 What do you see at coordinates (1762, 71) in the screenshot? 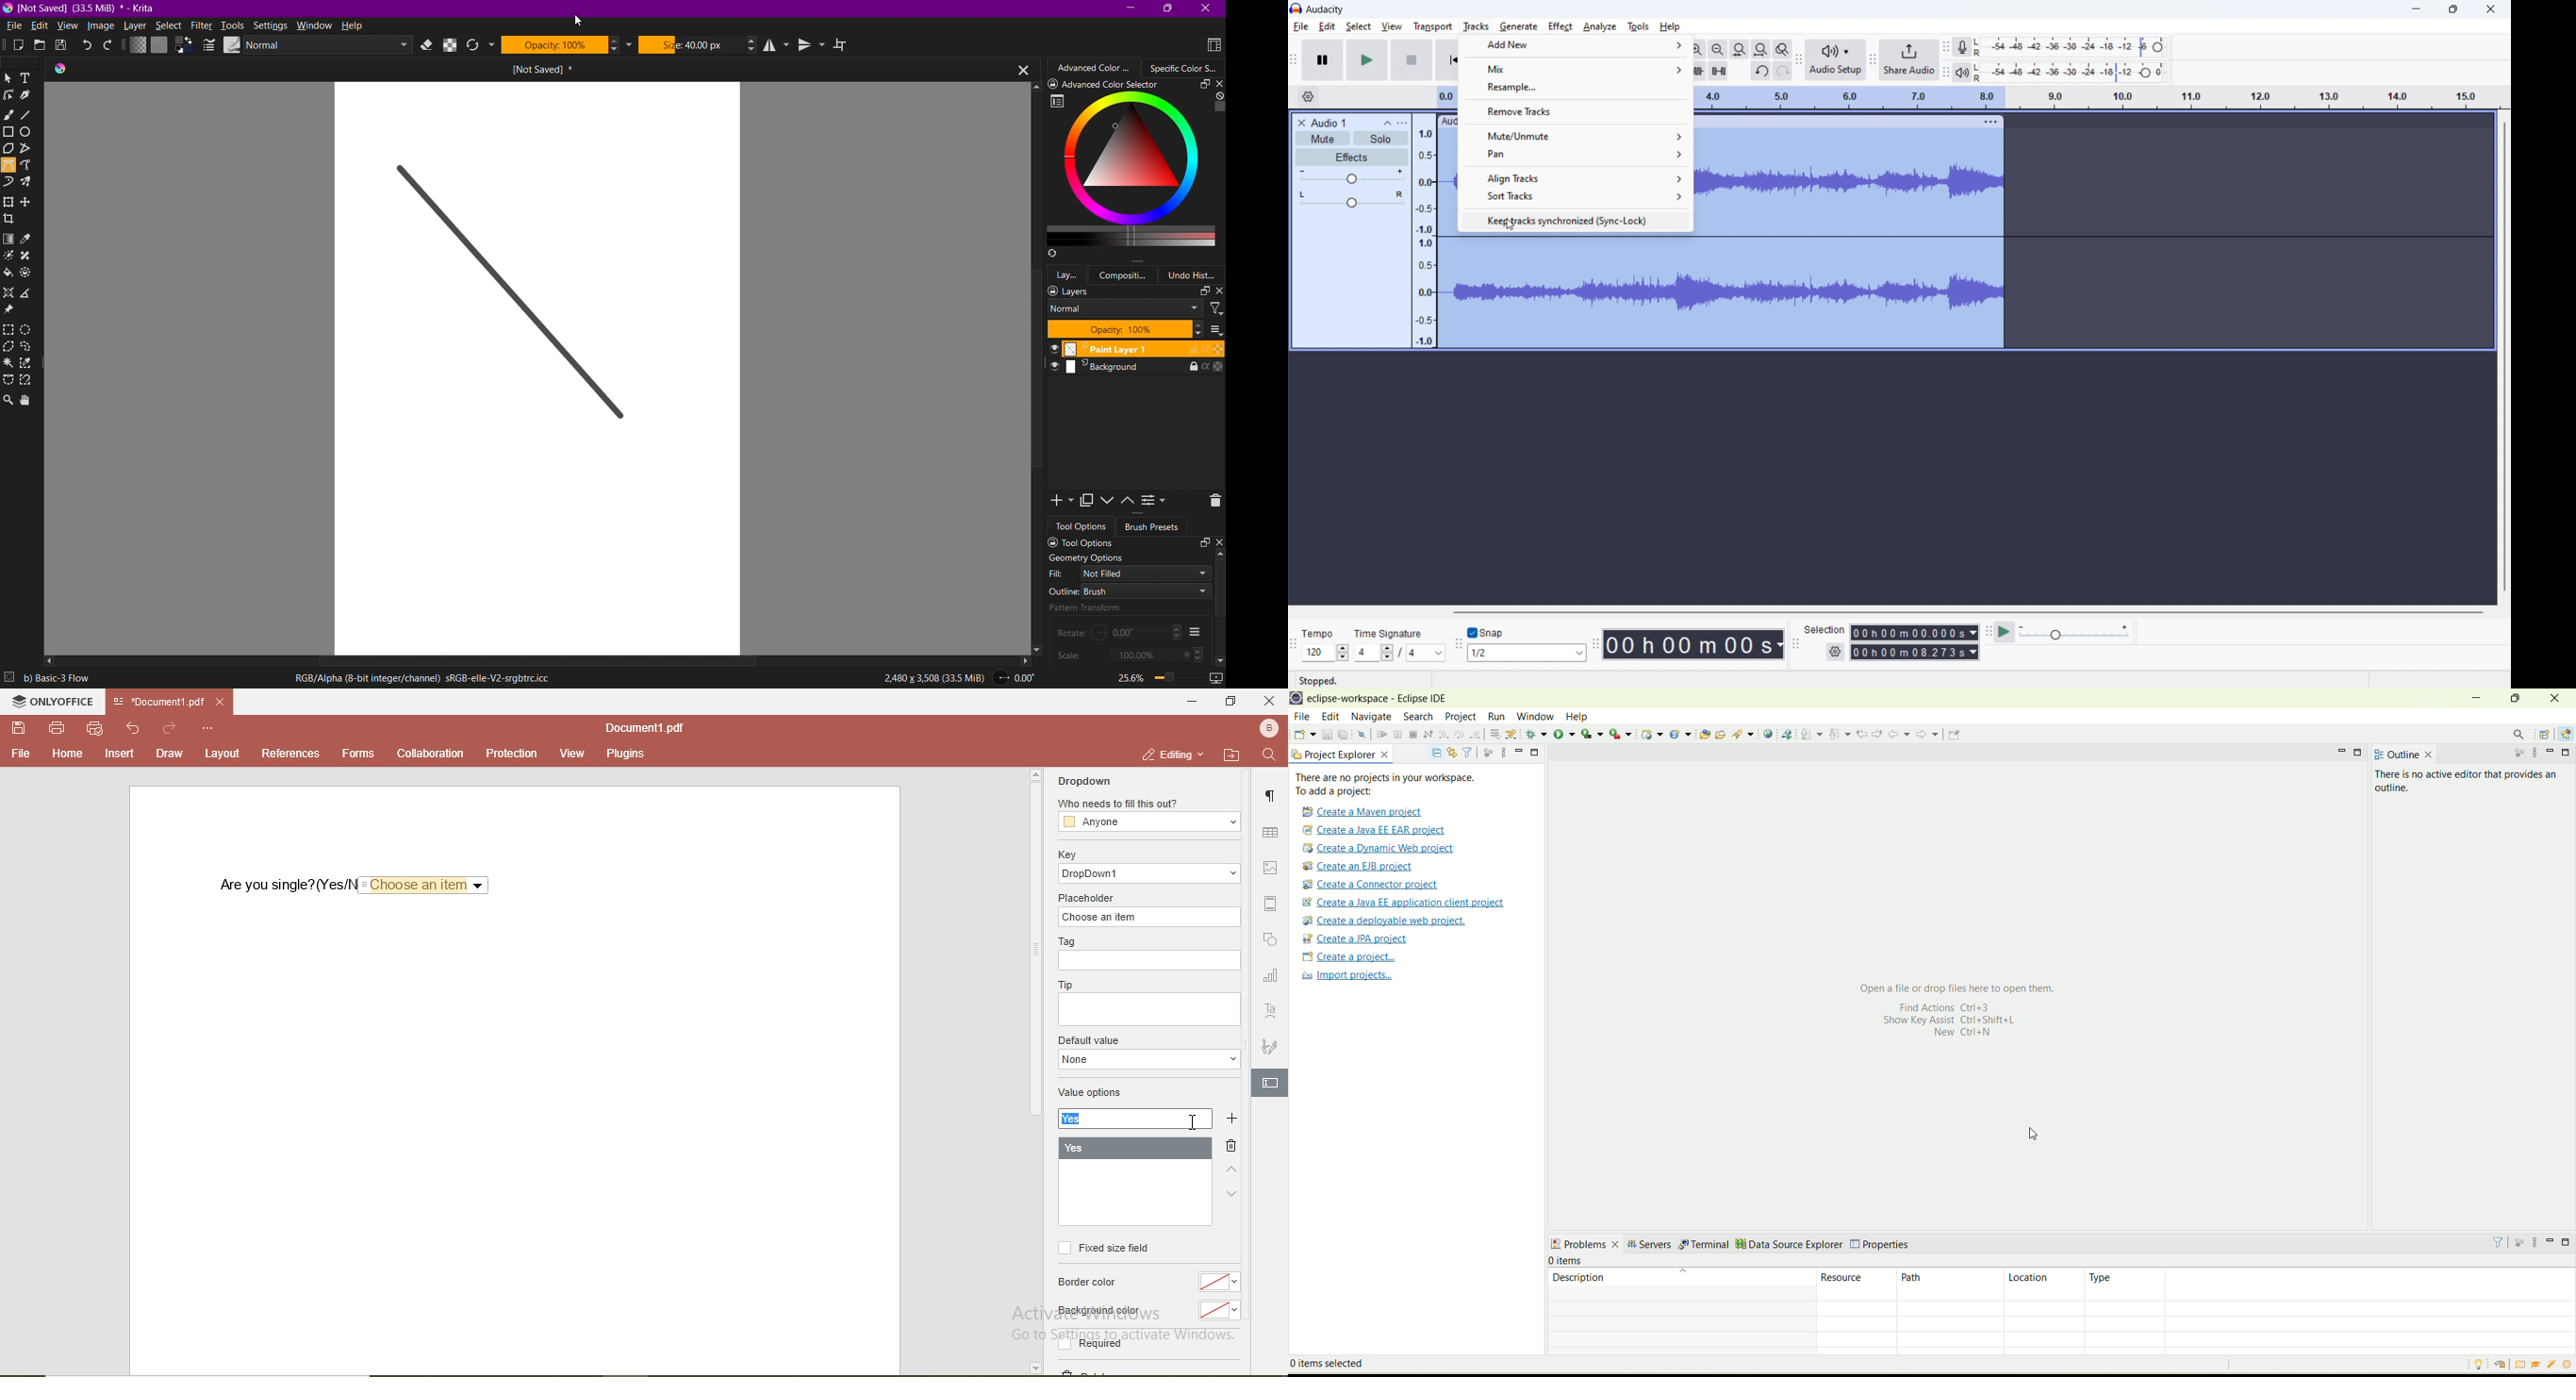
I see `undo` at bounding box center [1762, 71].